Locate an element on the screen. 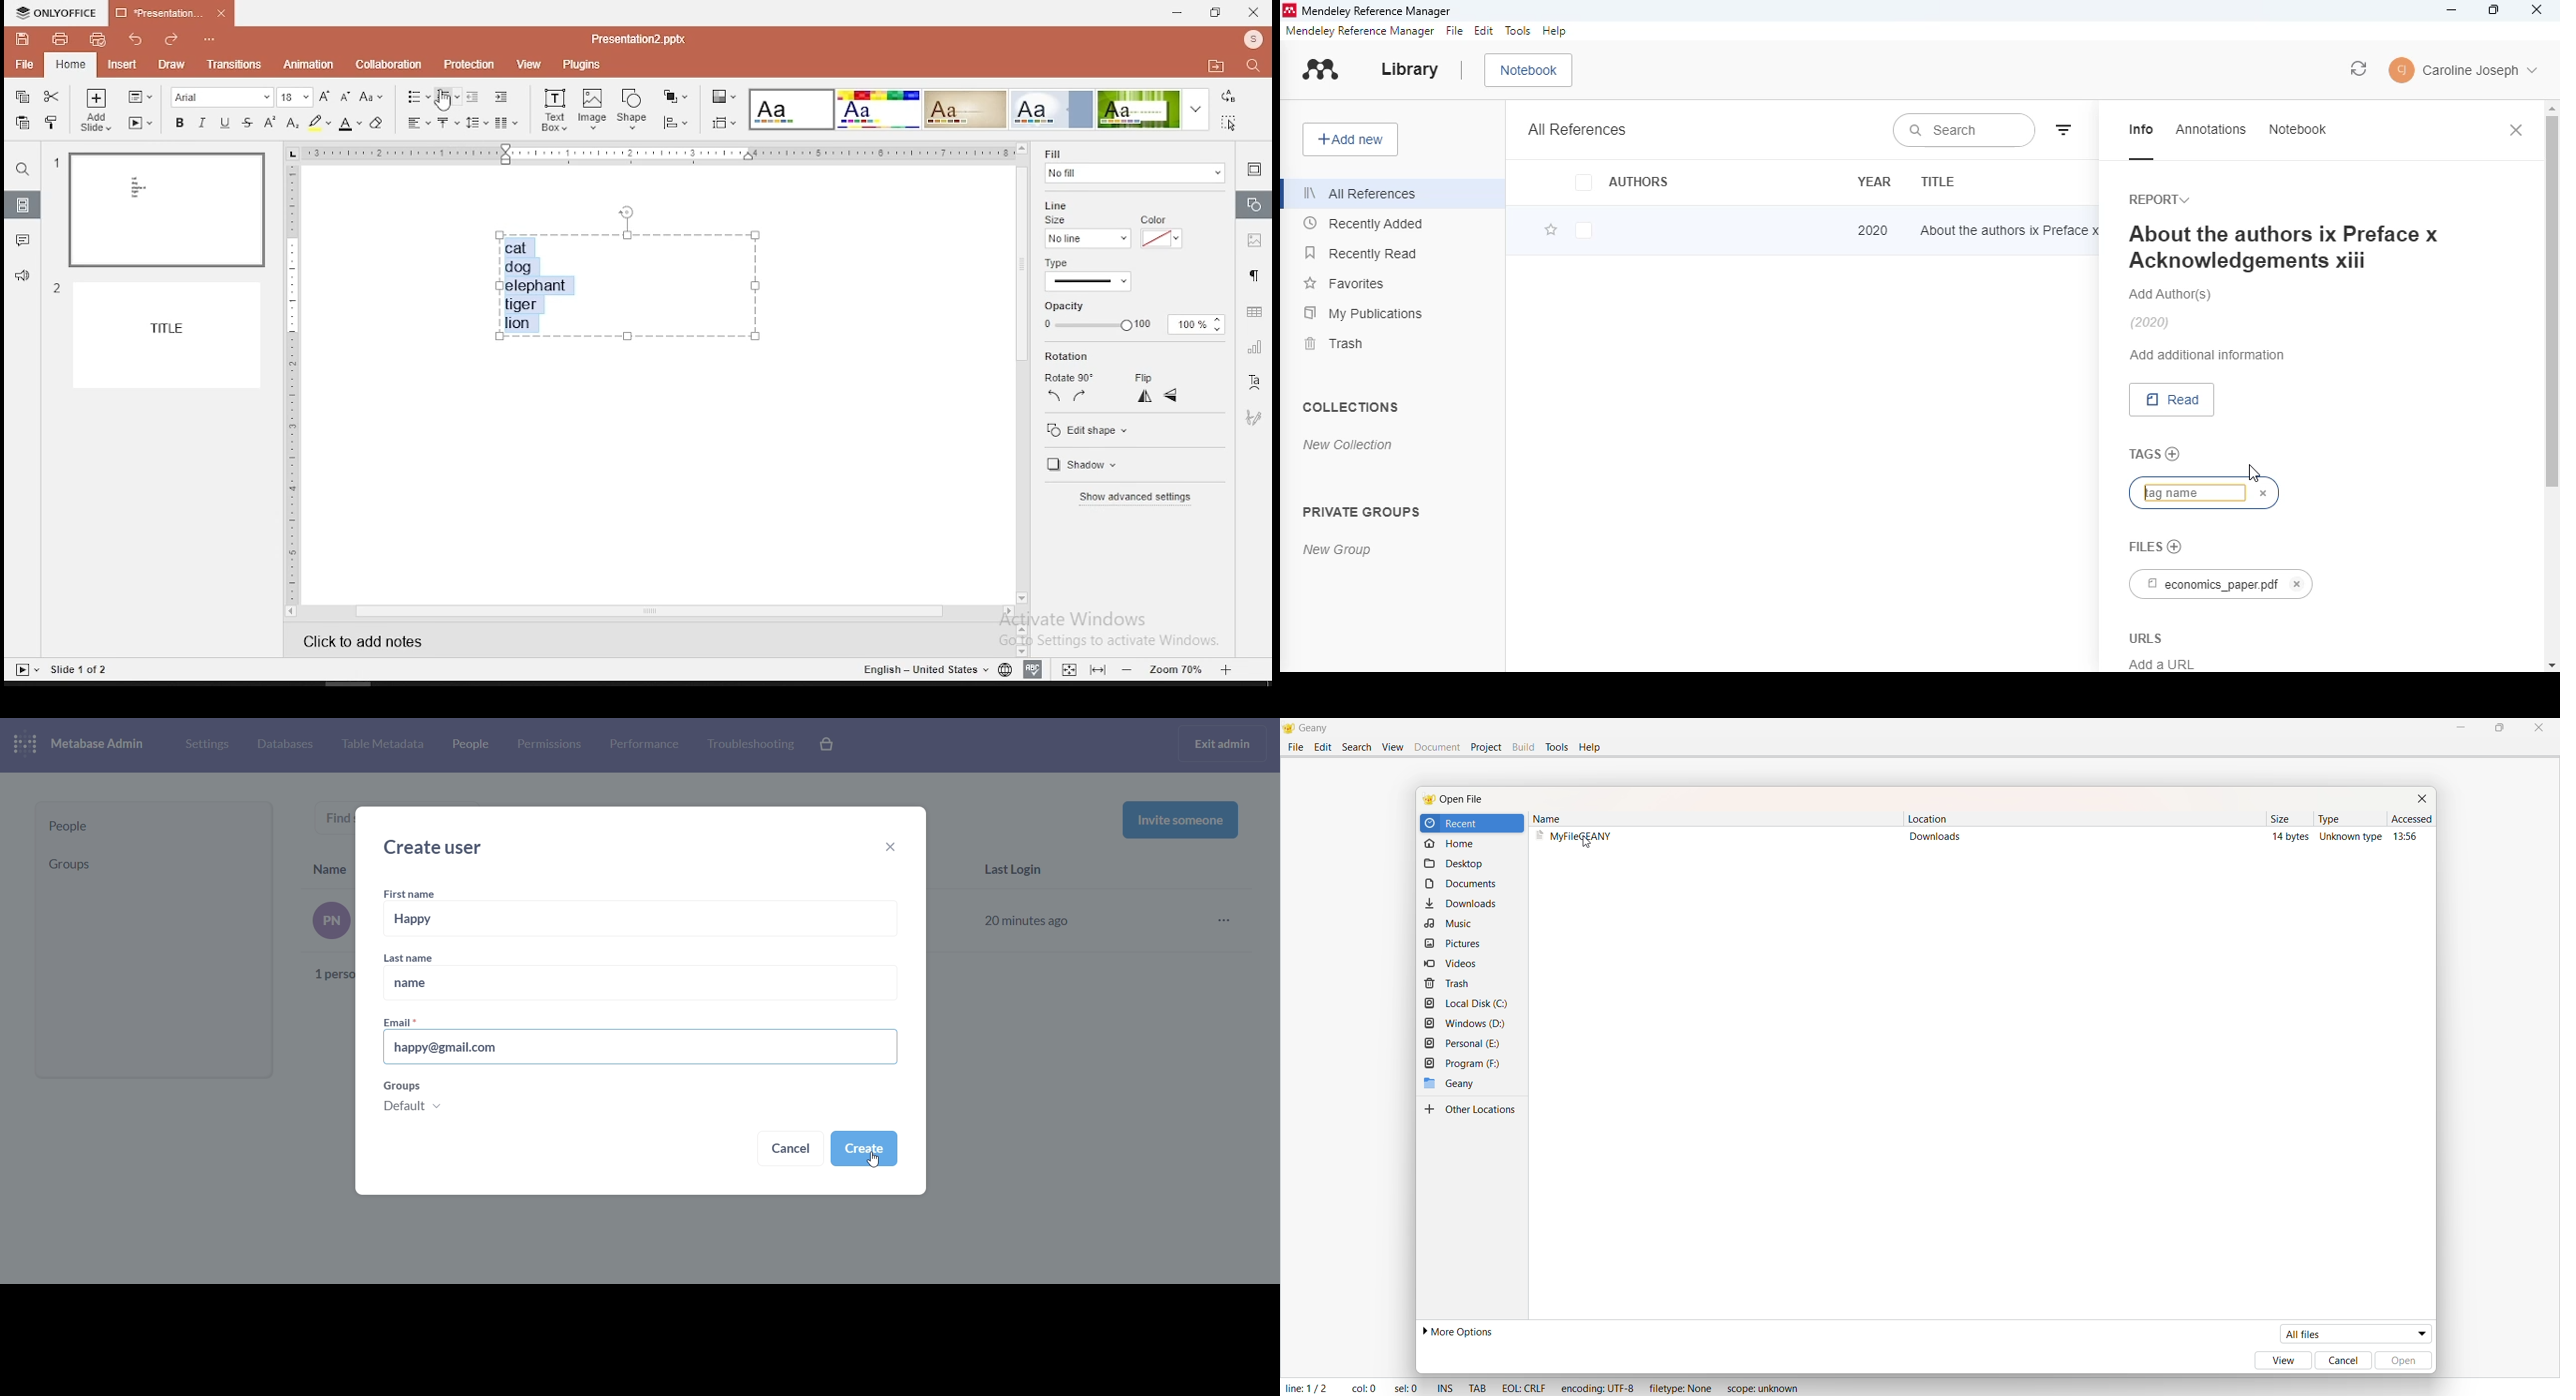 This screenshot has width=2576, height=1400. superscript is located at coordinates (265, 122).